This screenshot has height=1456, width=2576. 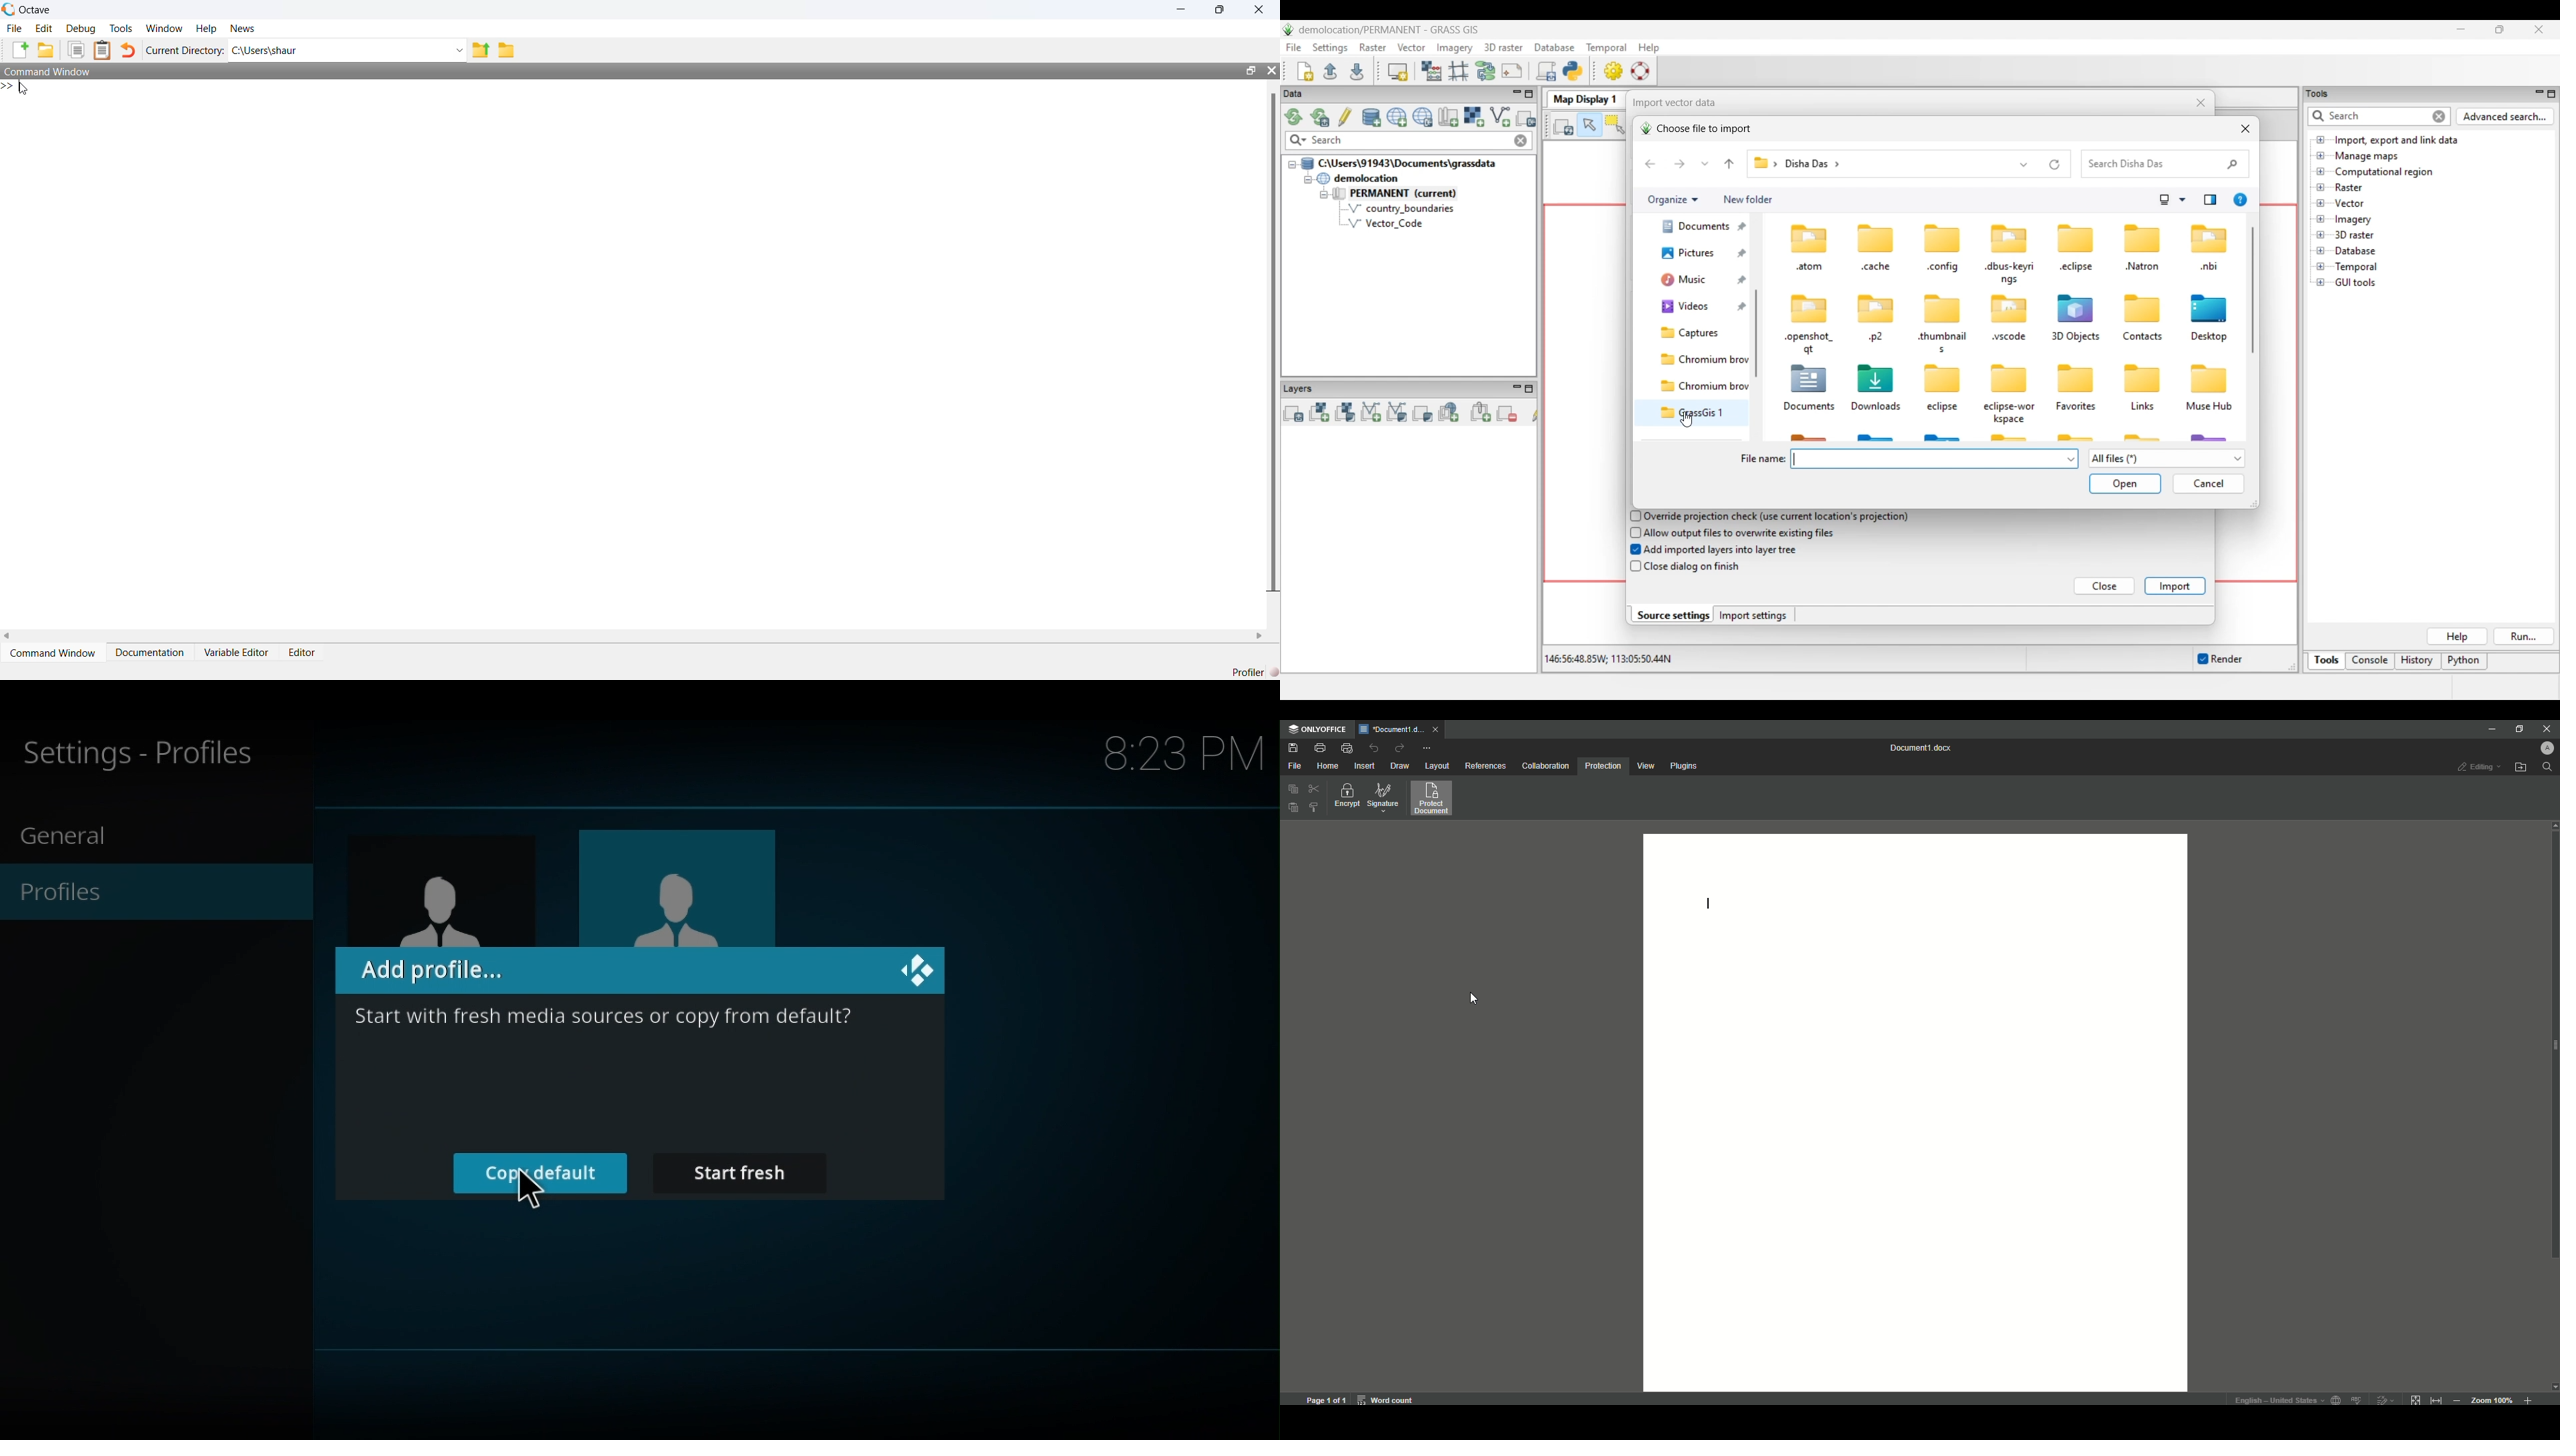 What do you see at coordinates (20, 49) in the screenshot?
I see `add file` at bounding box center [20, 49].